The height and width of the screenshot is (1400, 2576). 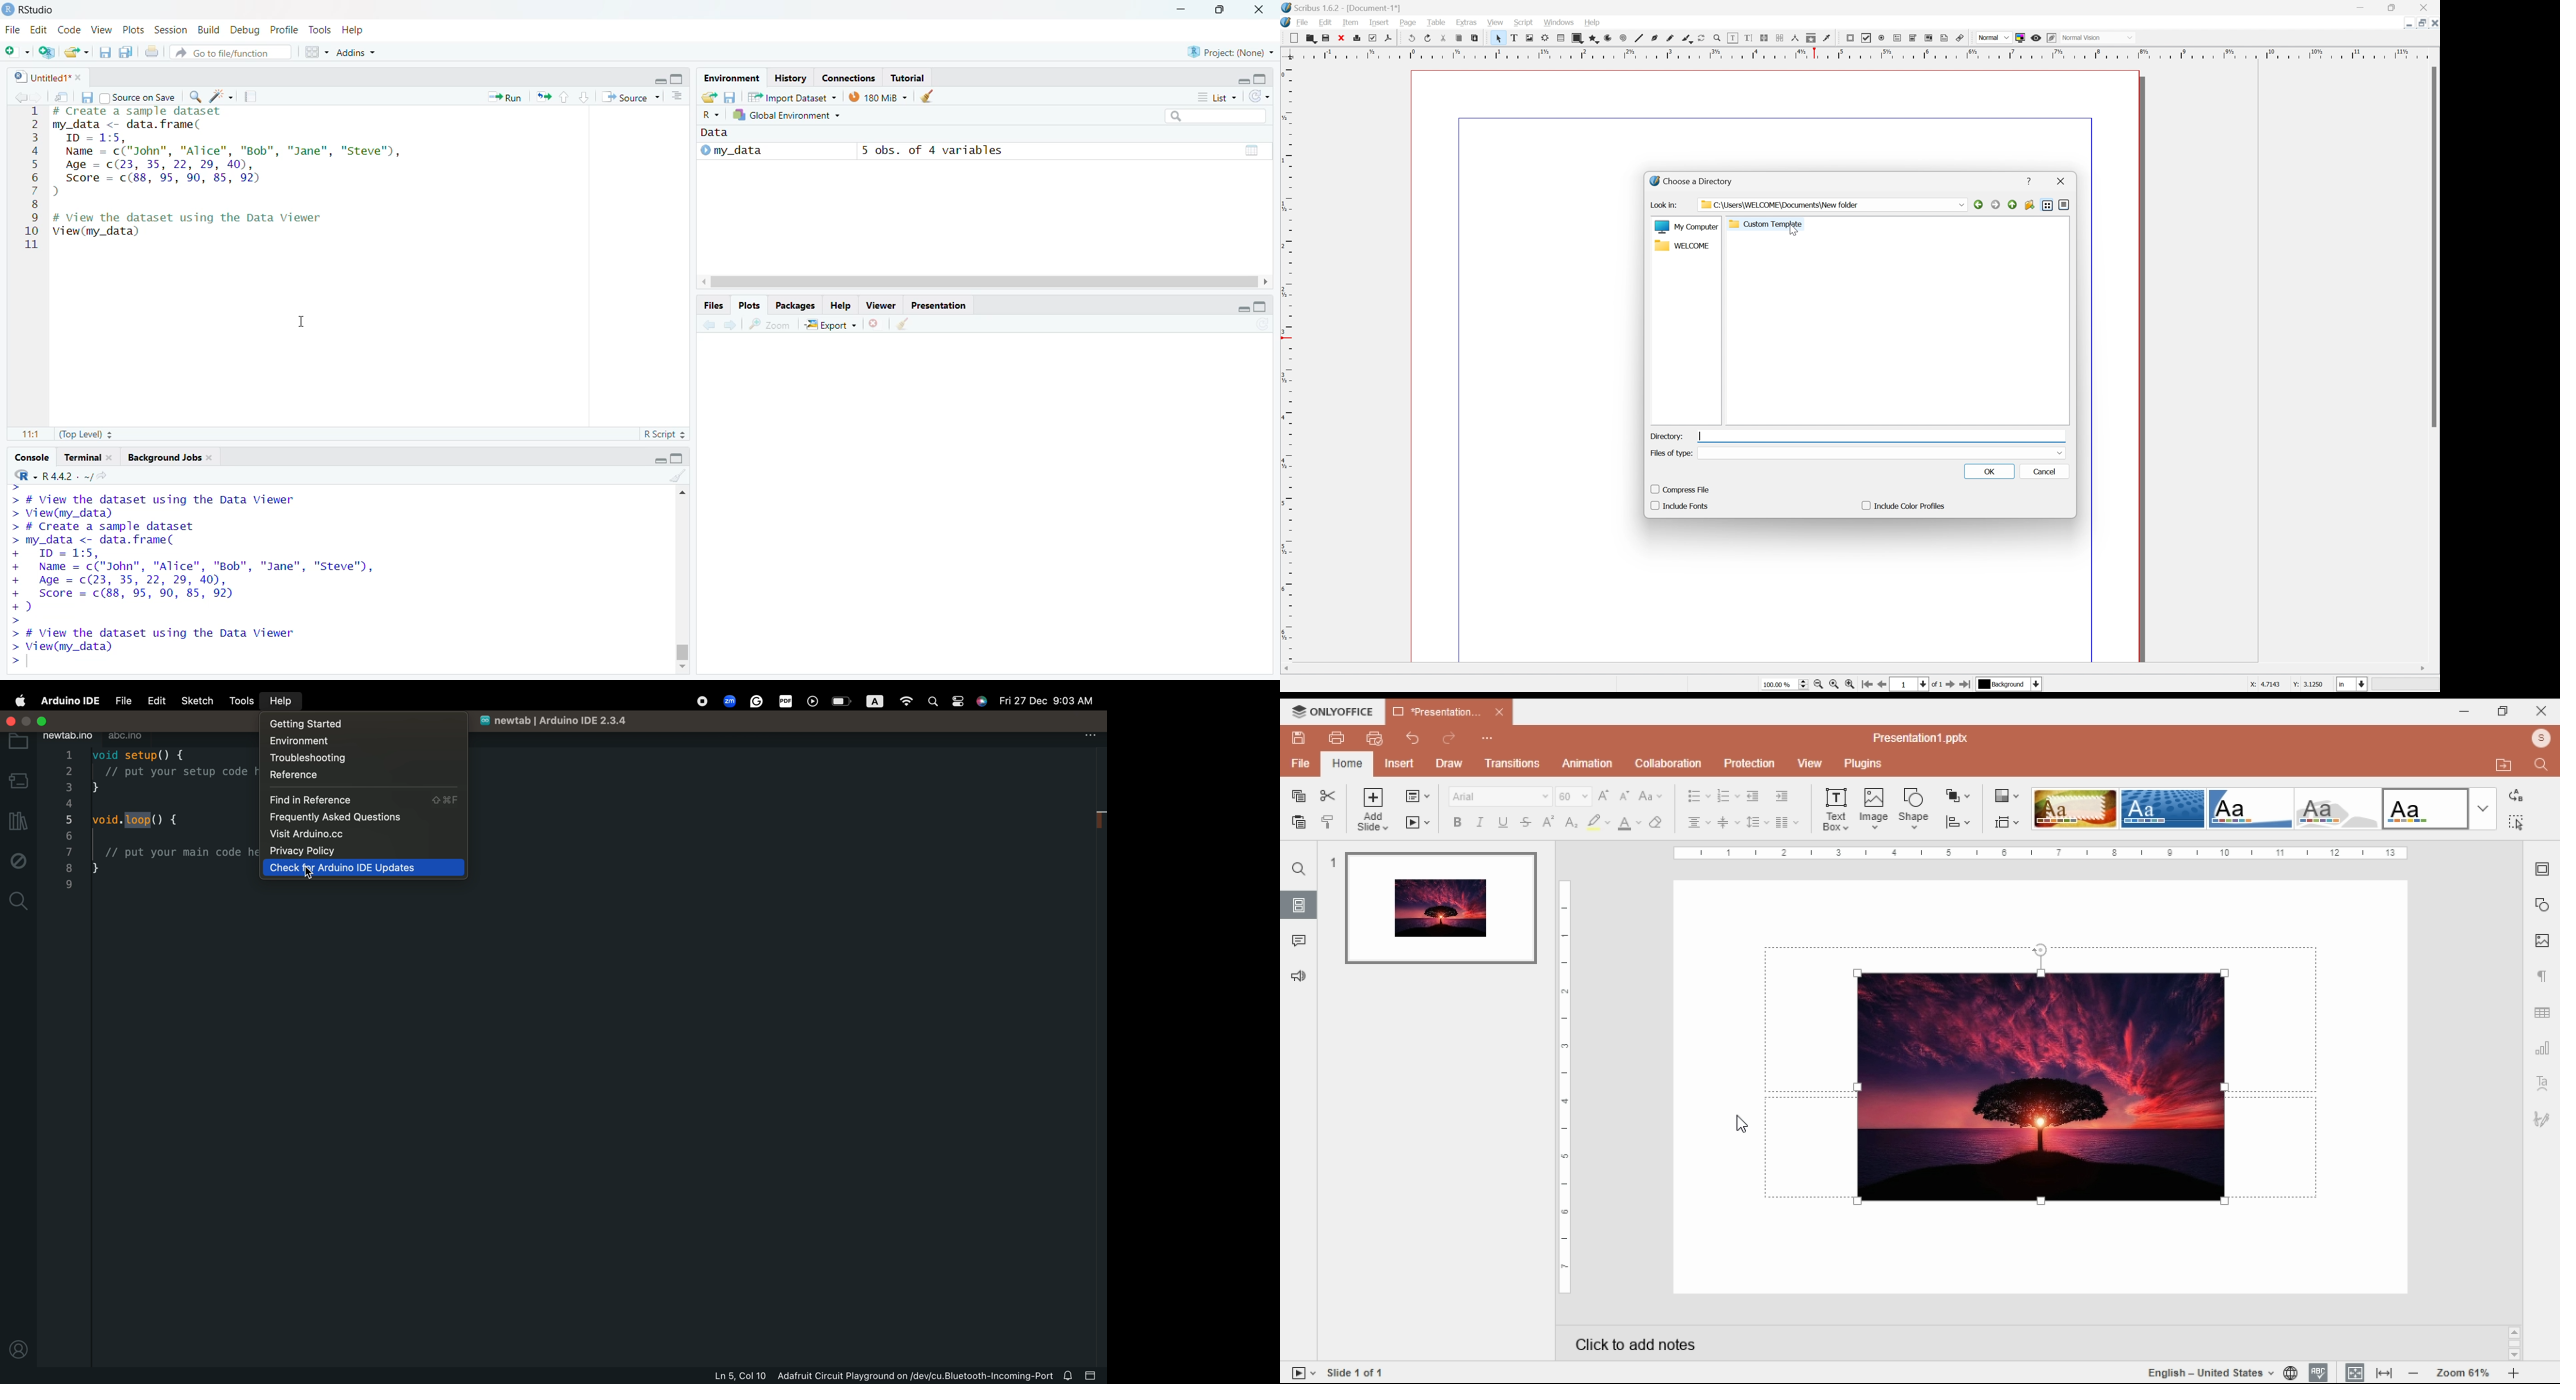 What do you see at coordinates (1500, 38) in the screenshot?
I see `Select item` at bounding box center [1500, 38].